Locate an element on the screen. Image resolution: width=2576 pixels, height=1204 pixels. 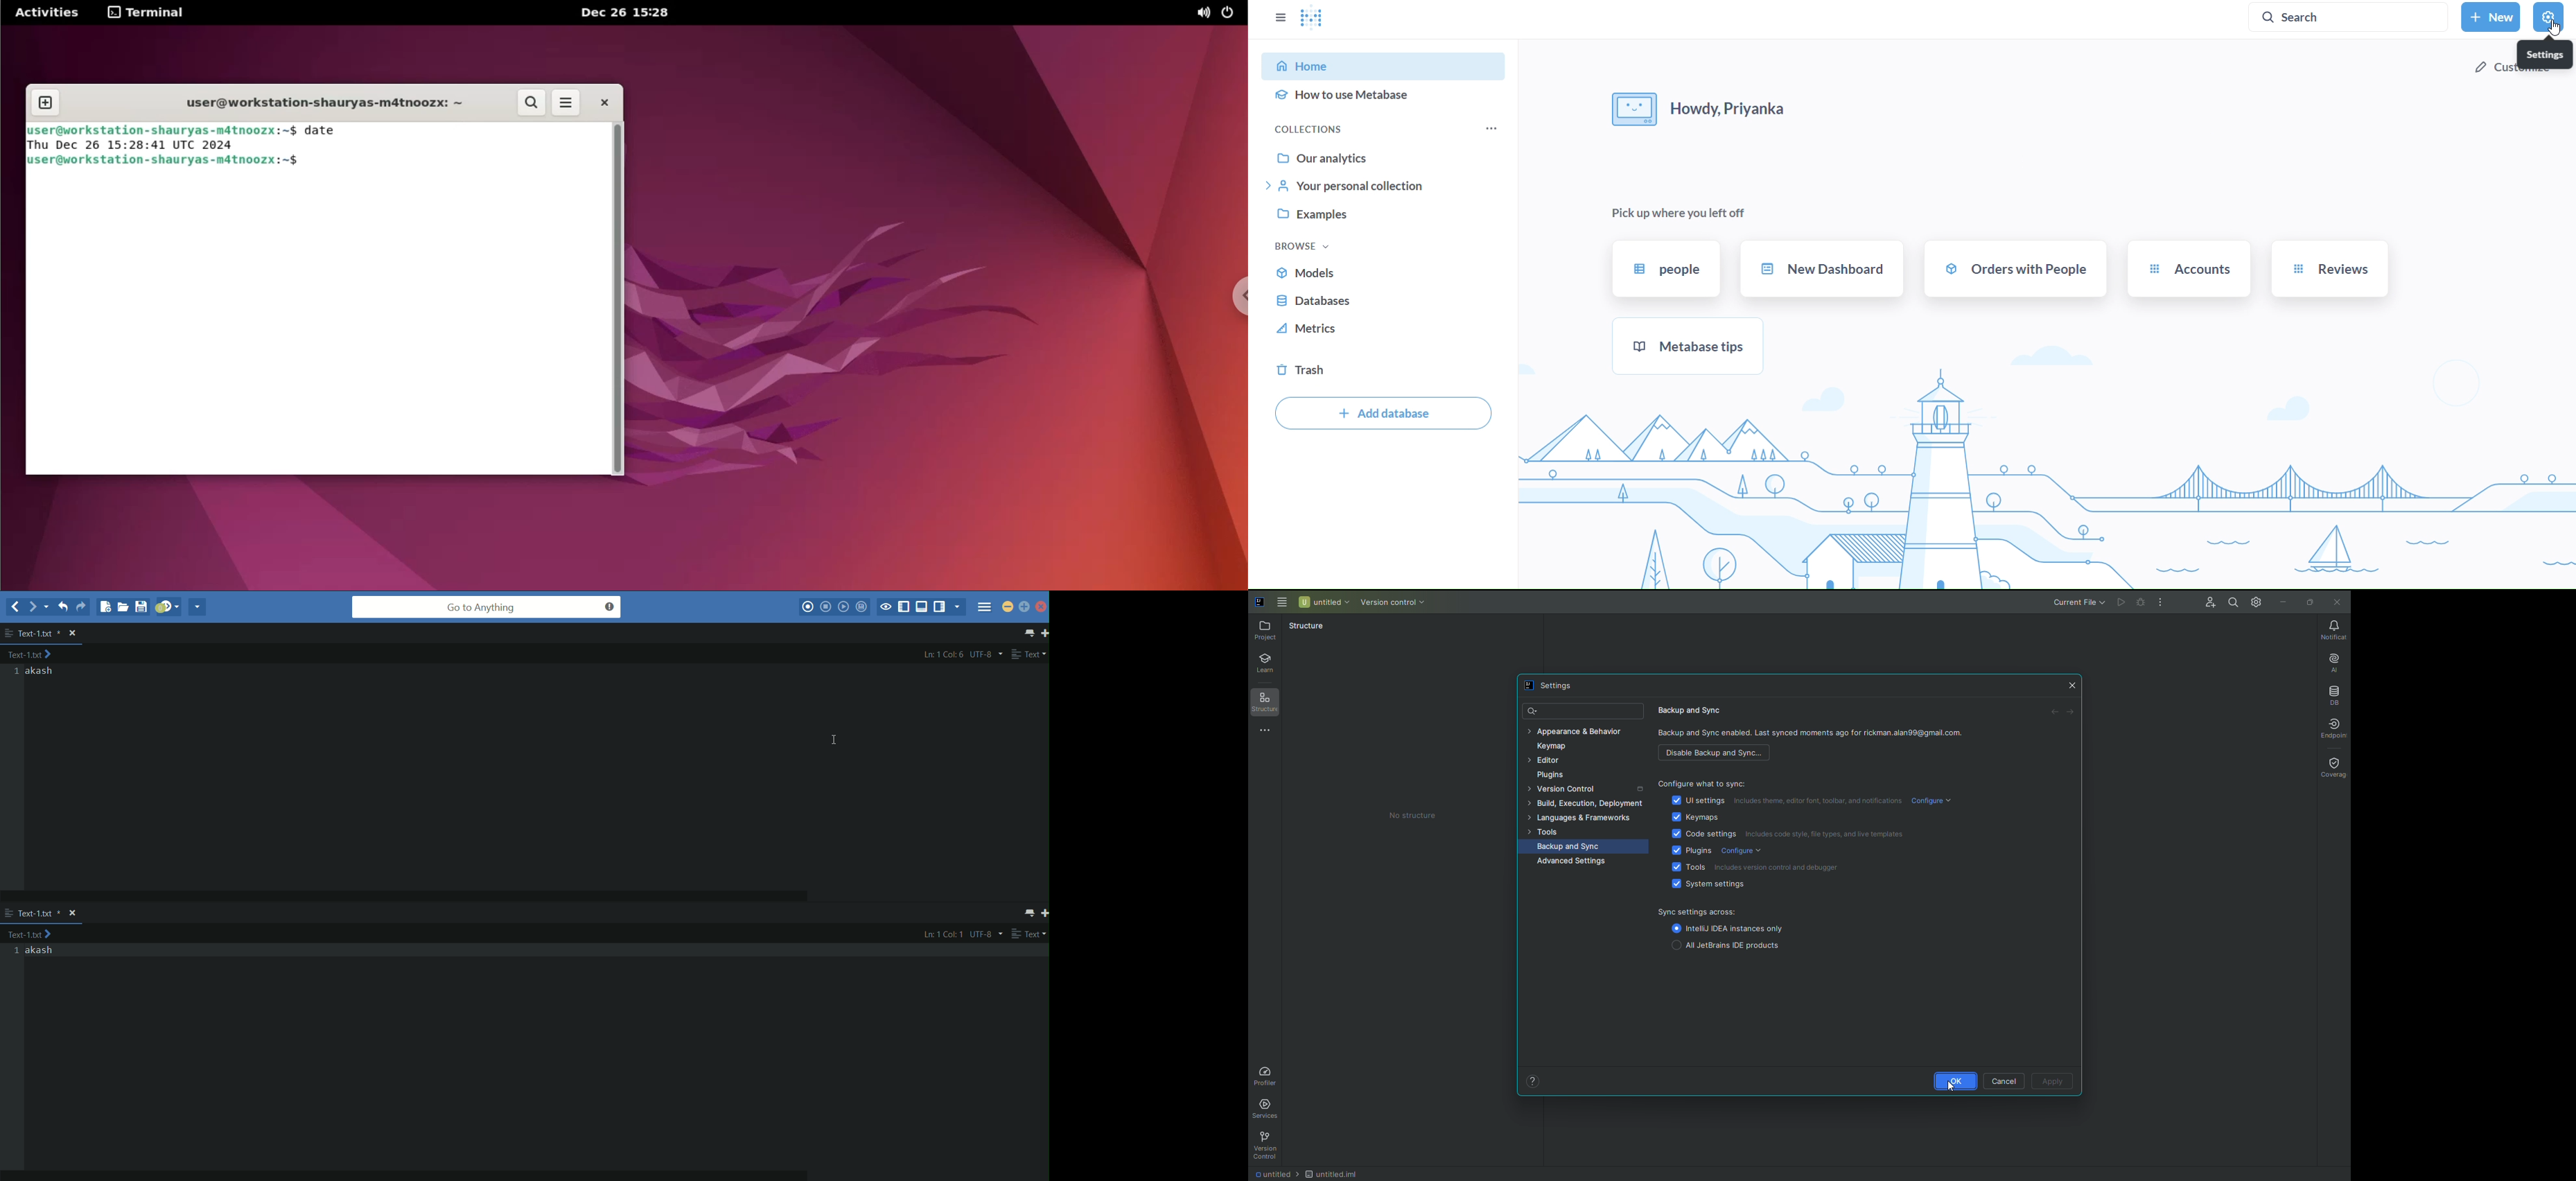
2024 is located at coordinates (222, 145).